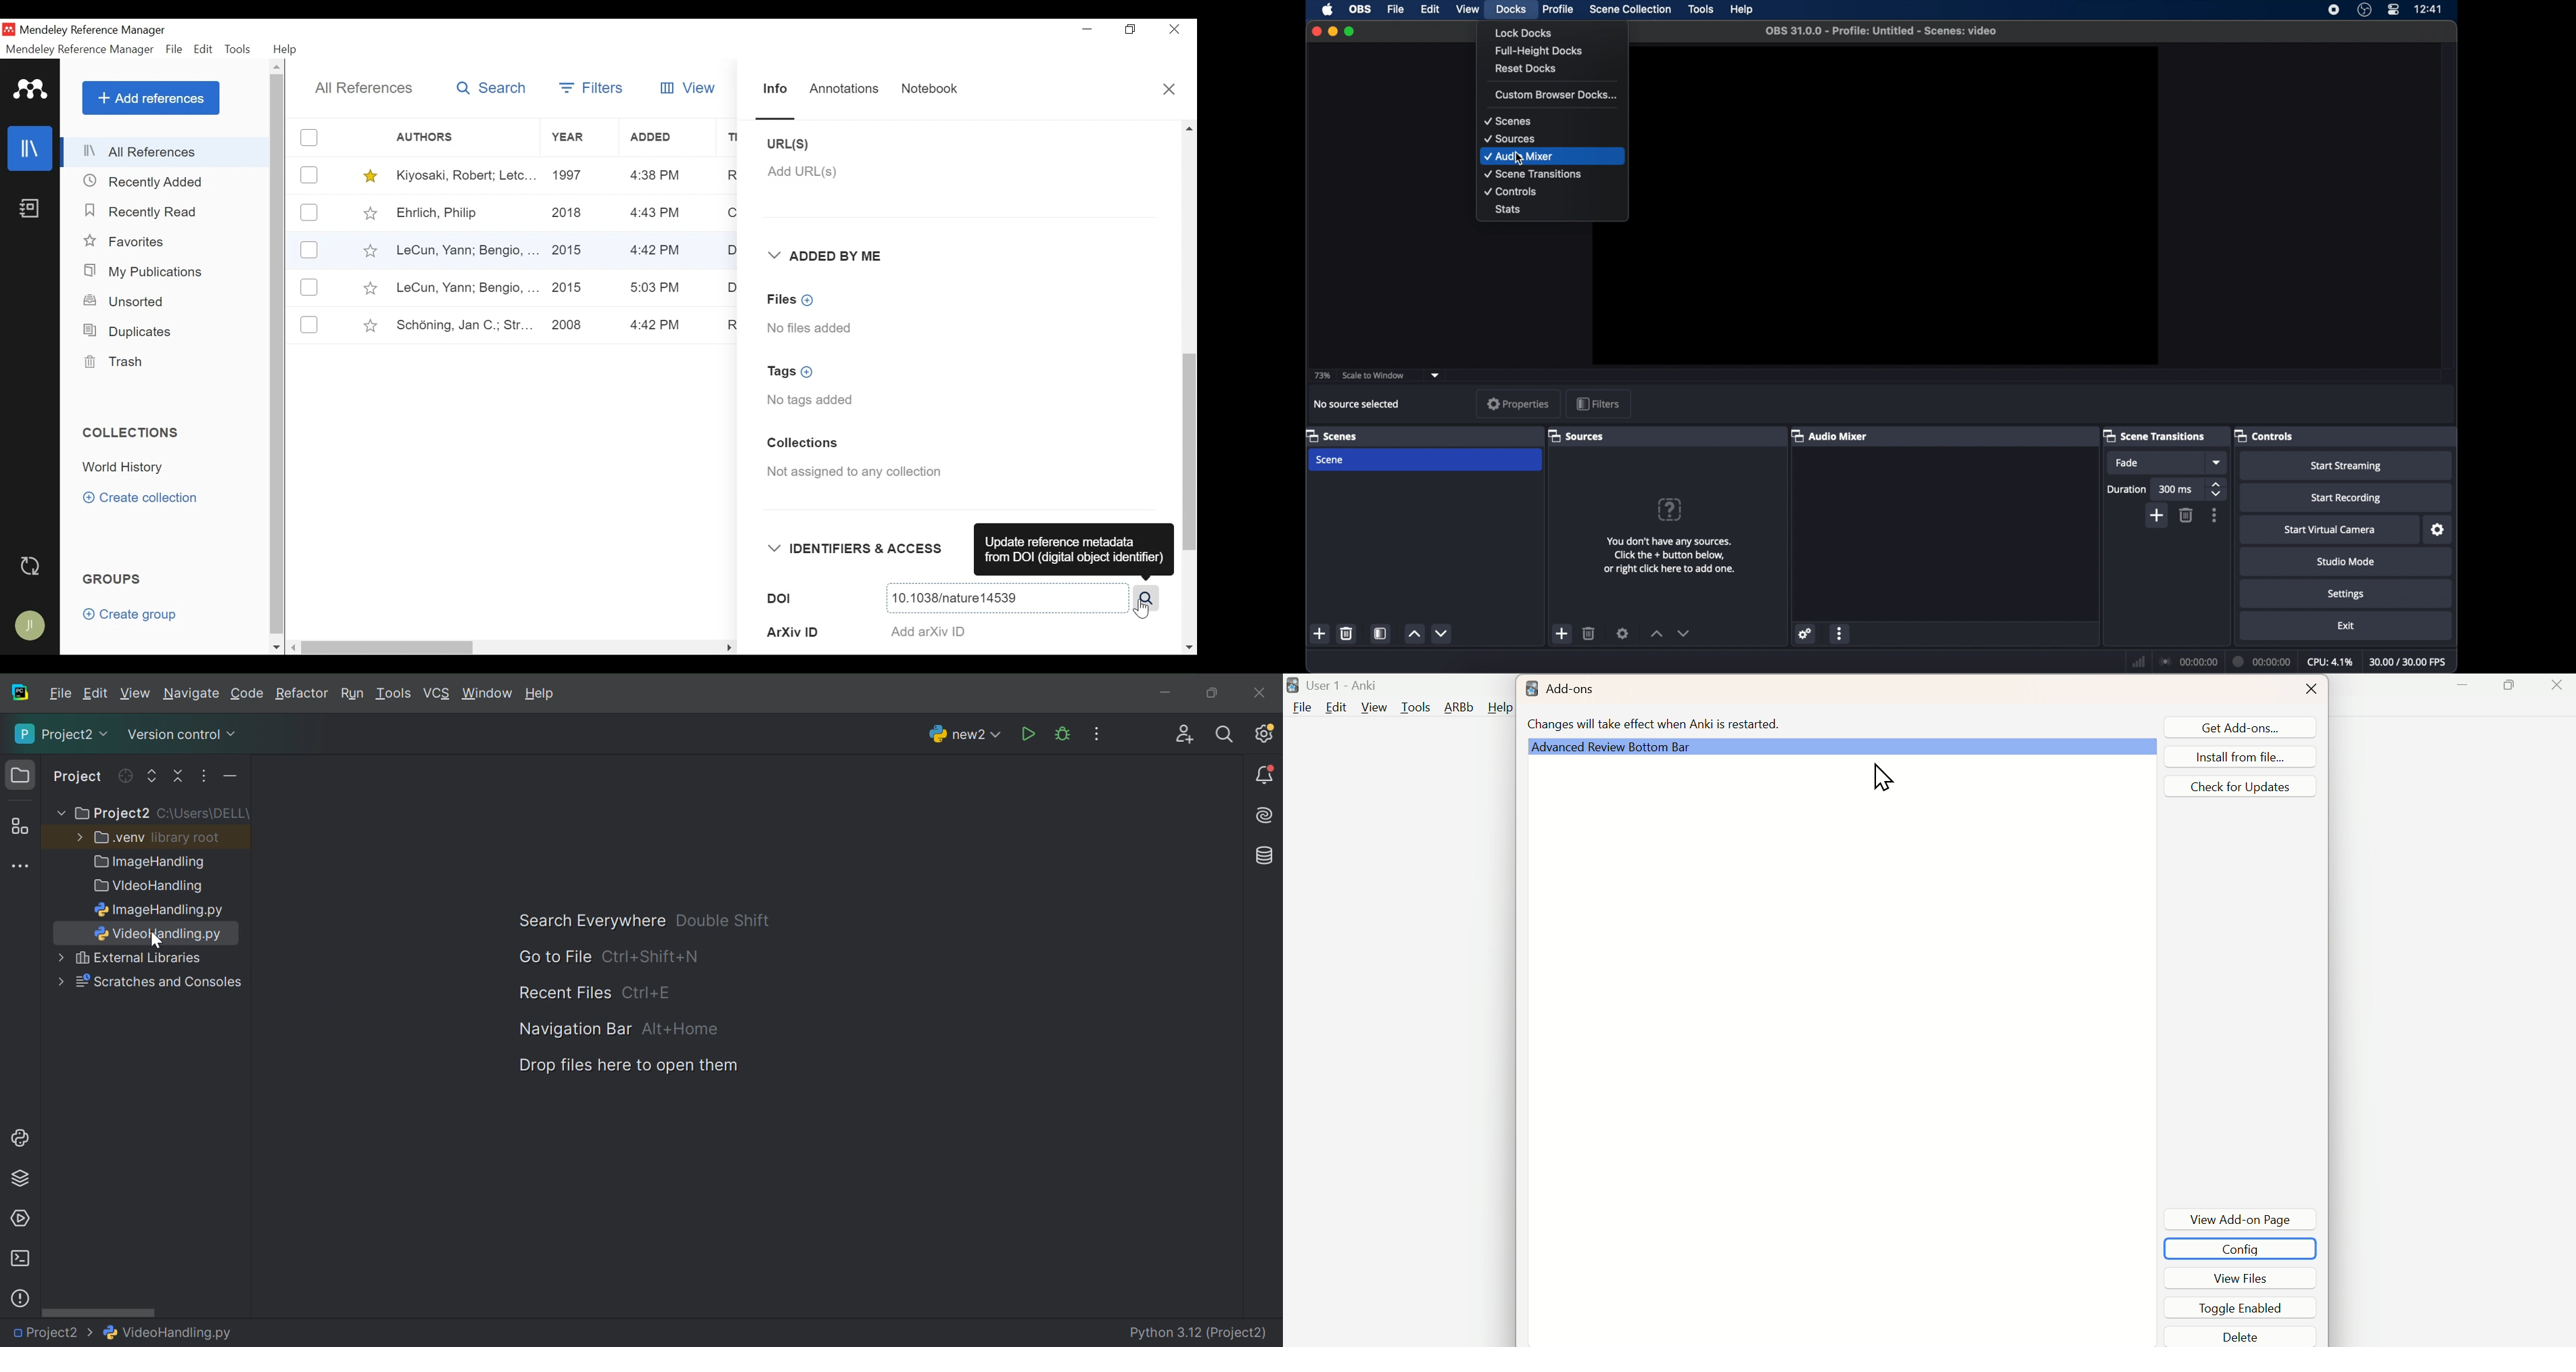 The height and width of the screenshot is (1372, 2576). Describe the element at coordinates (1357, 403) in the screenshot. I see `no source selected` at that location.